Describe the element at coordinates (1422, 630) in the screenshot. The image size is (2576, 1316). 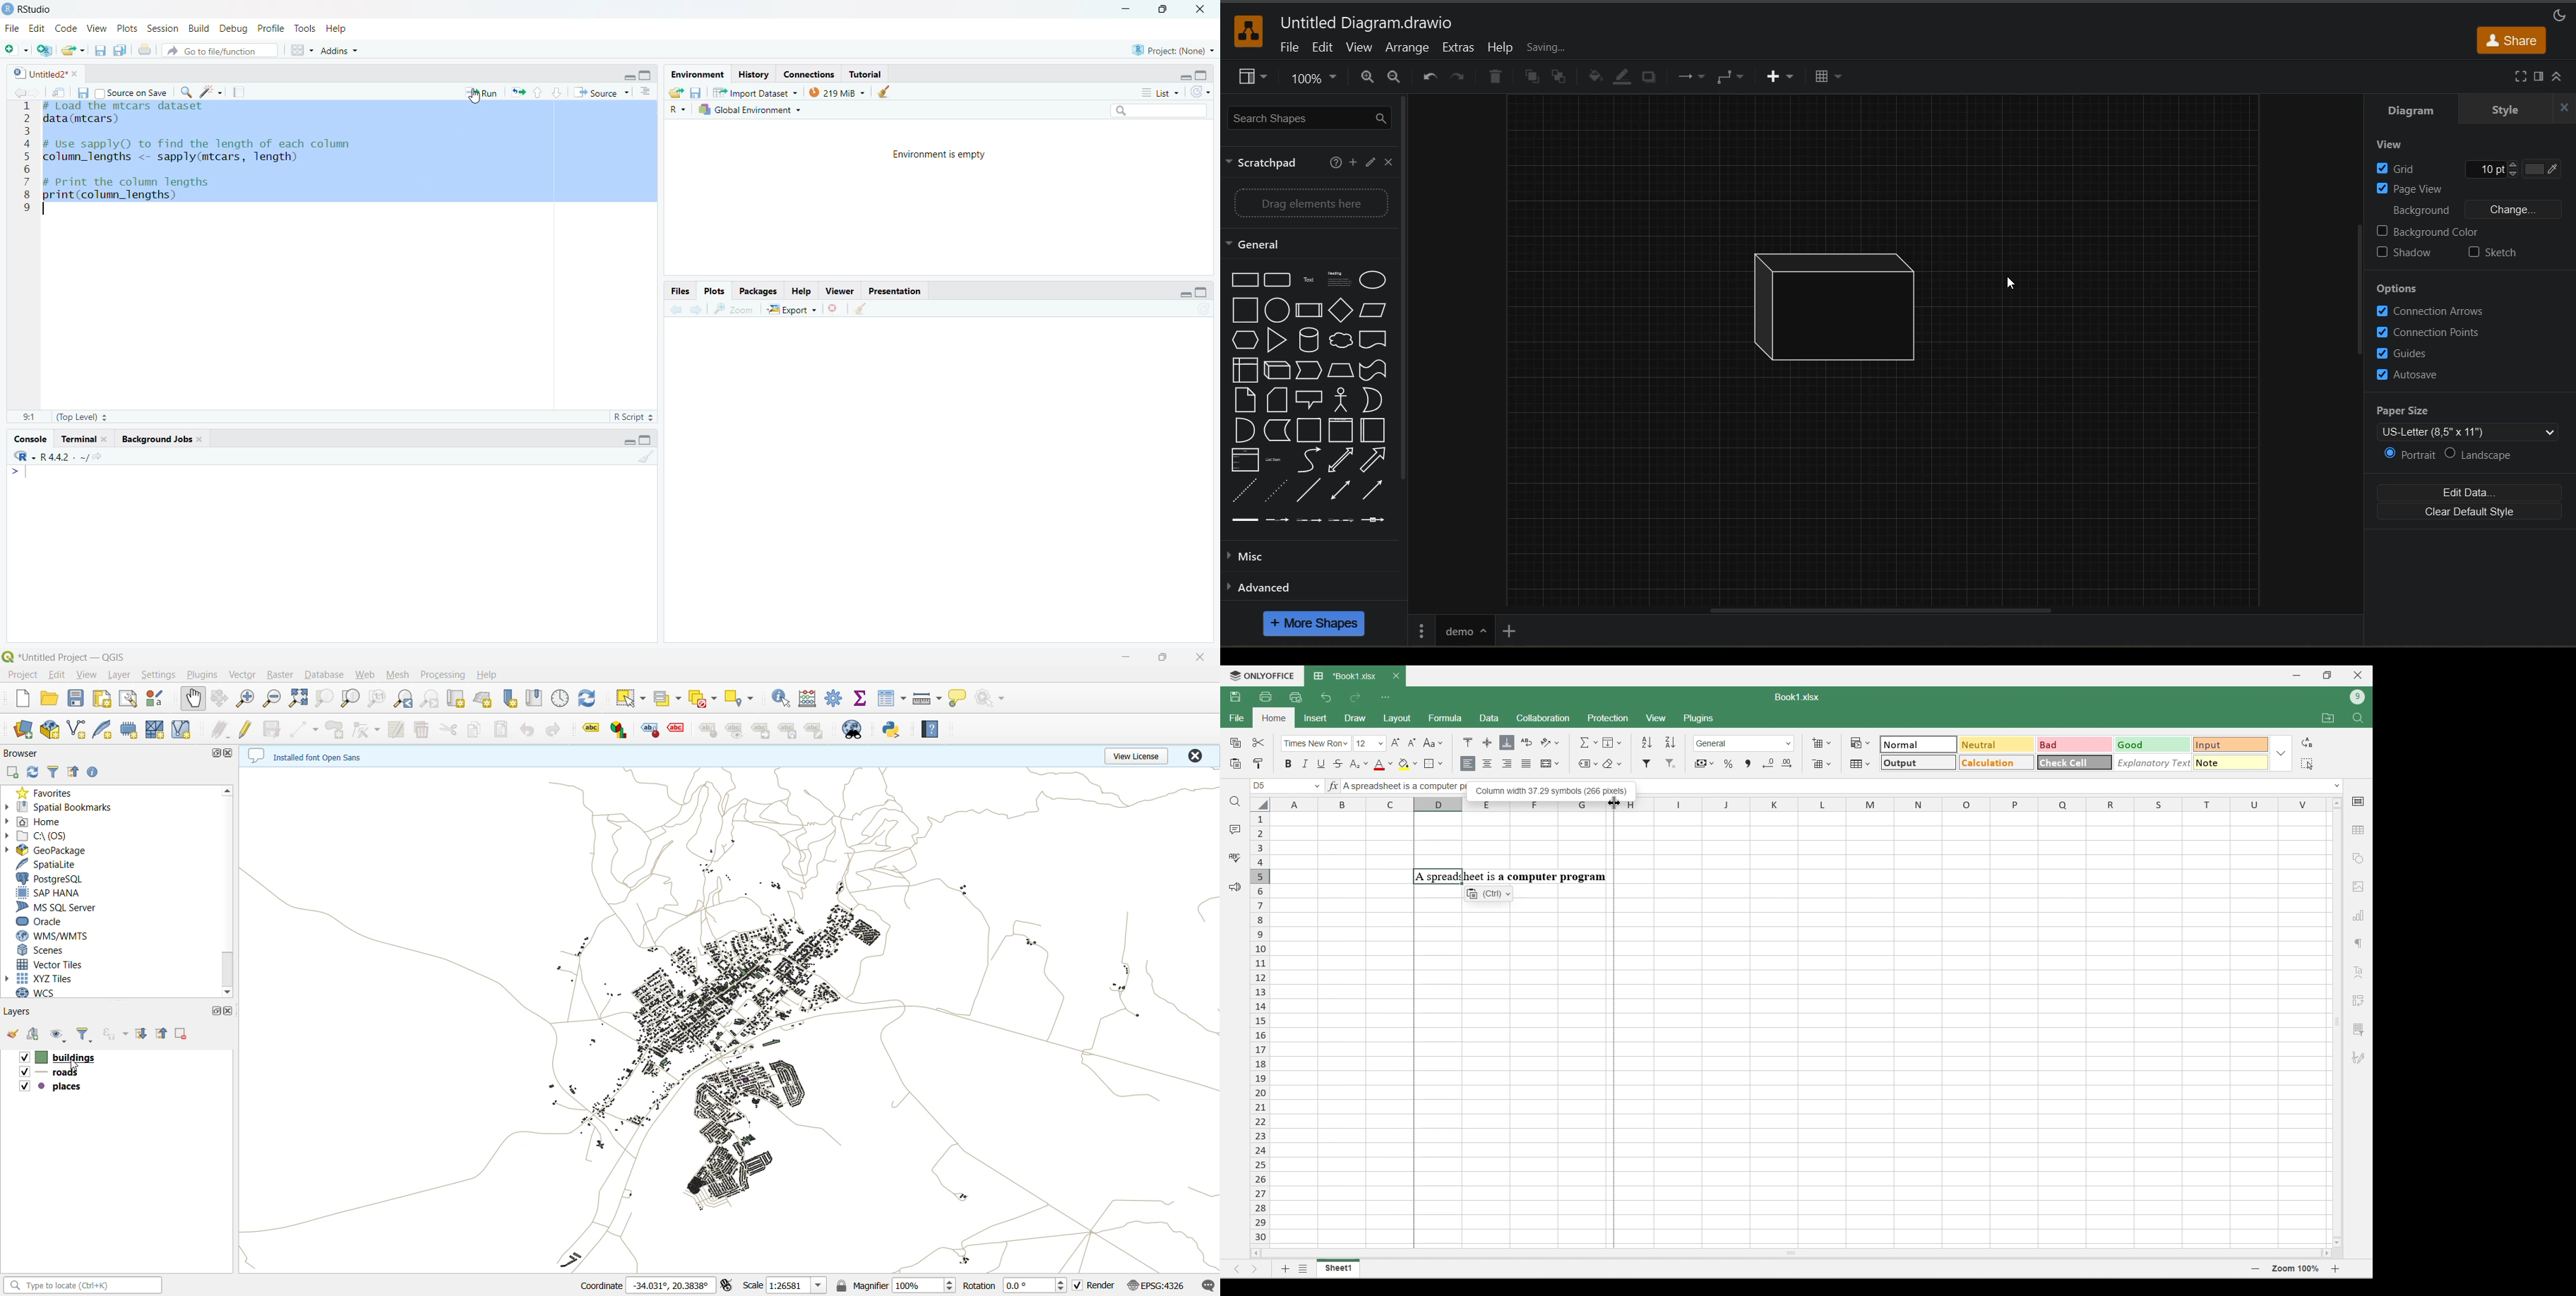
I see `pages` at that location.